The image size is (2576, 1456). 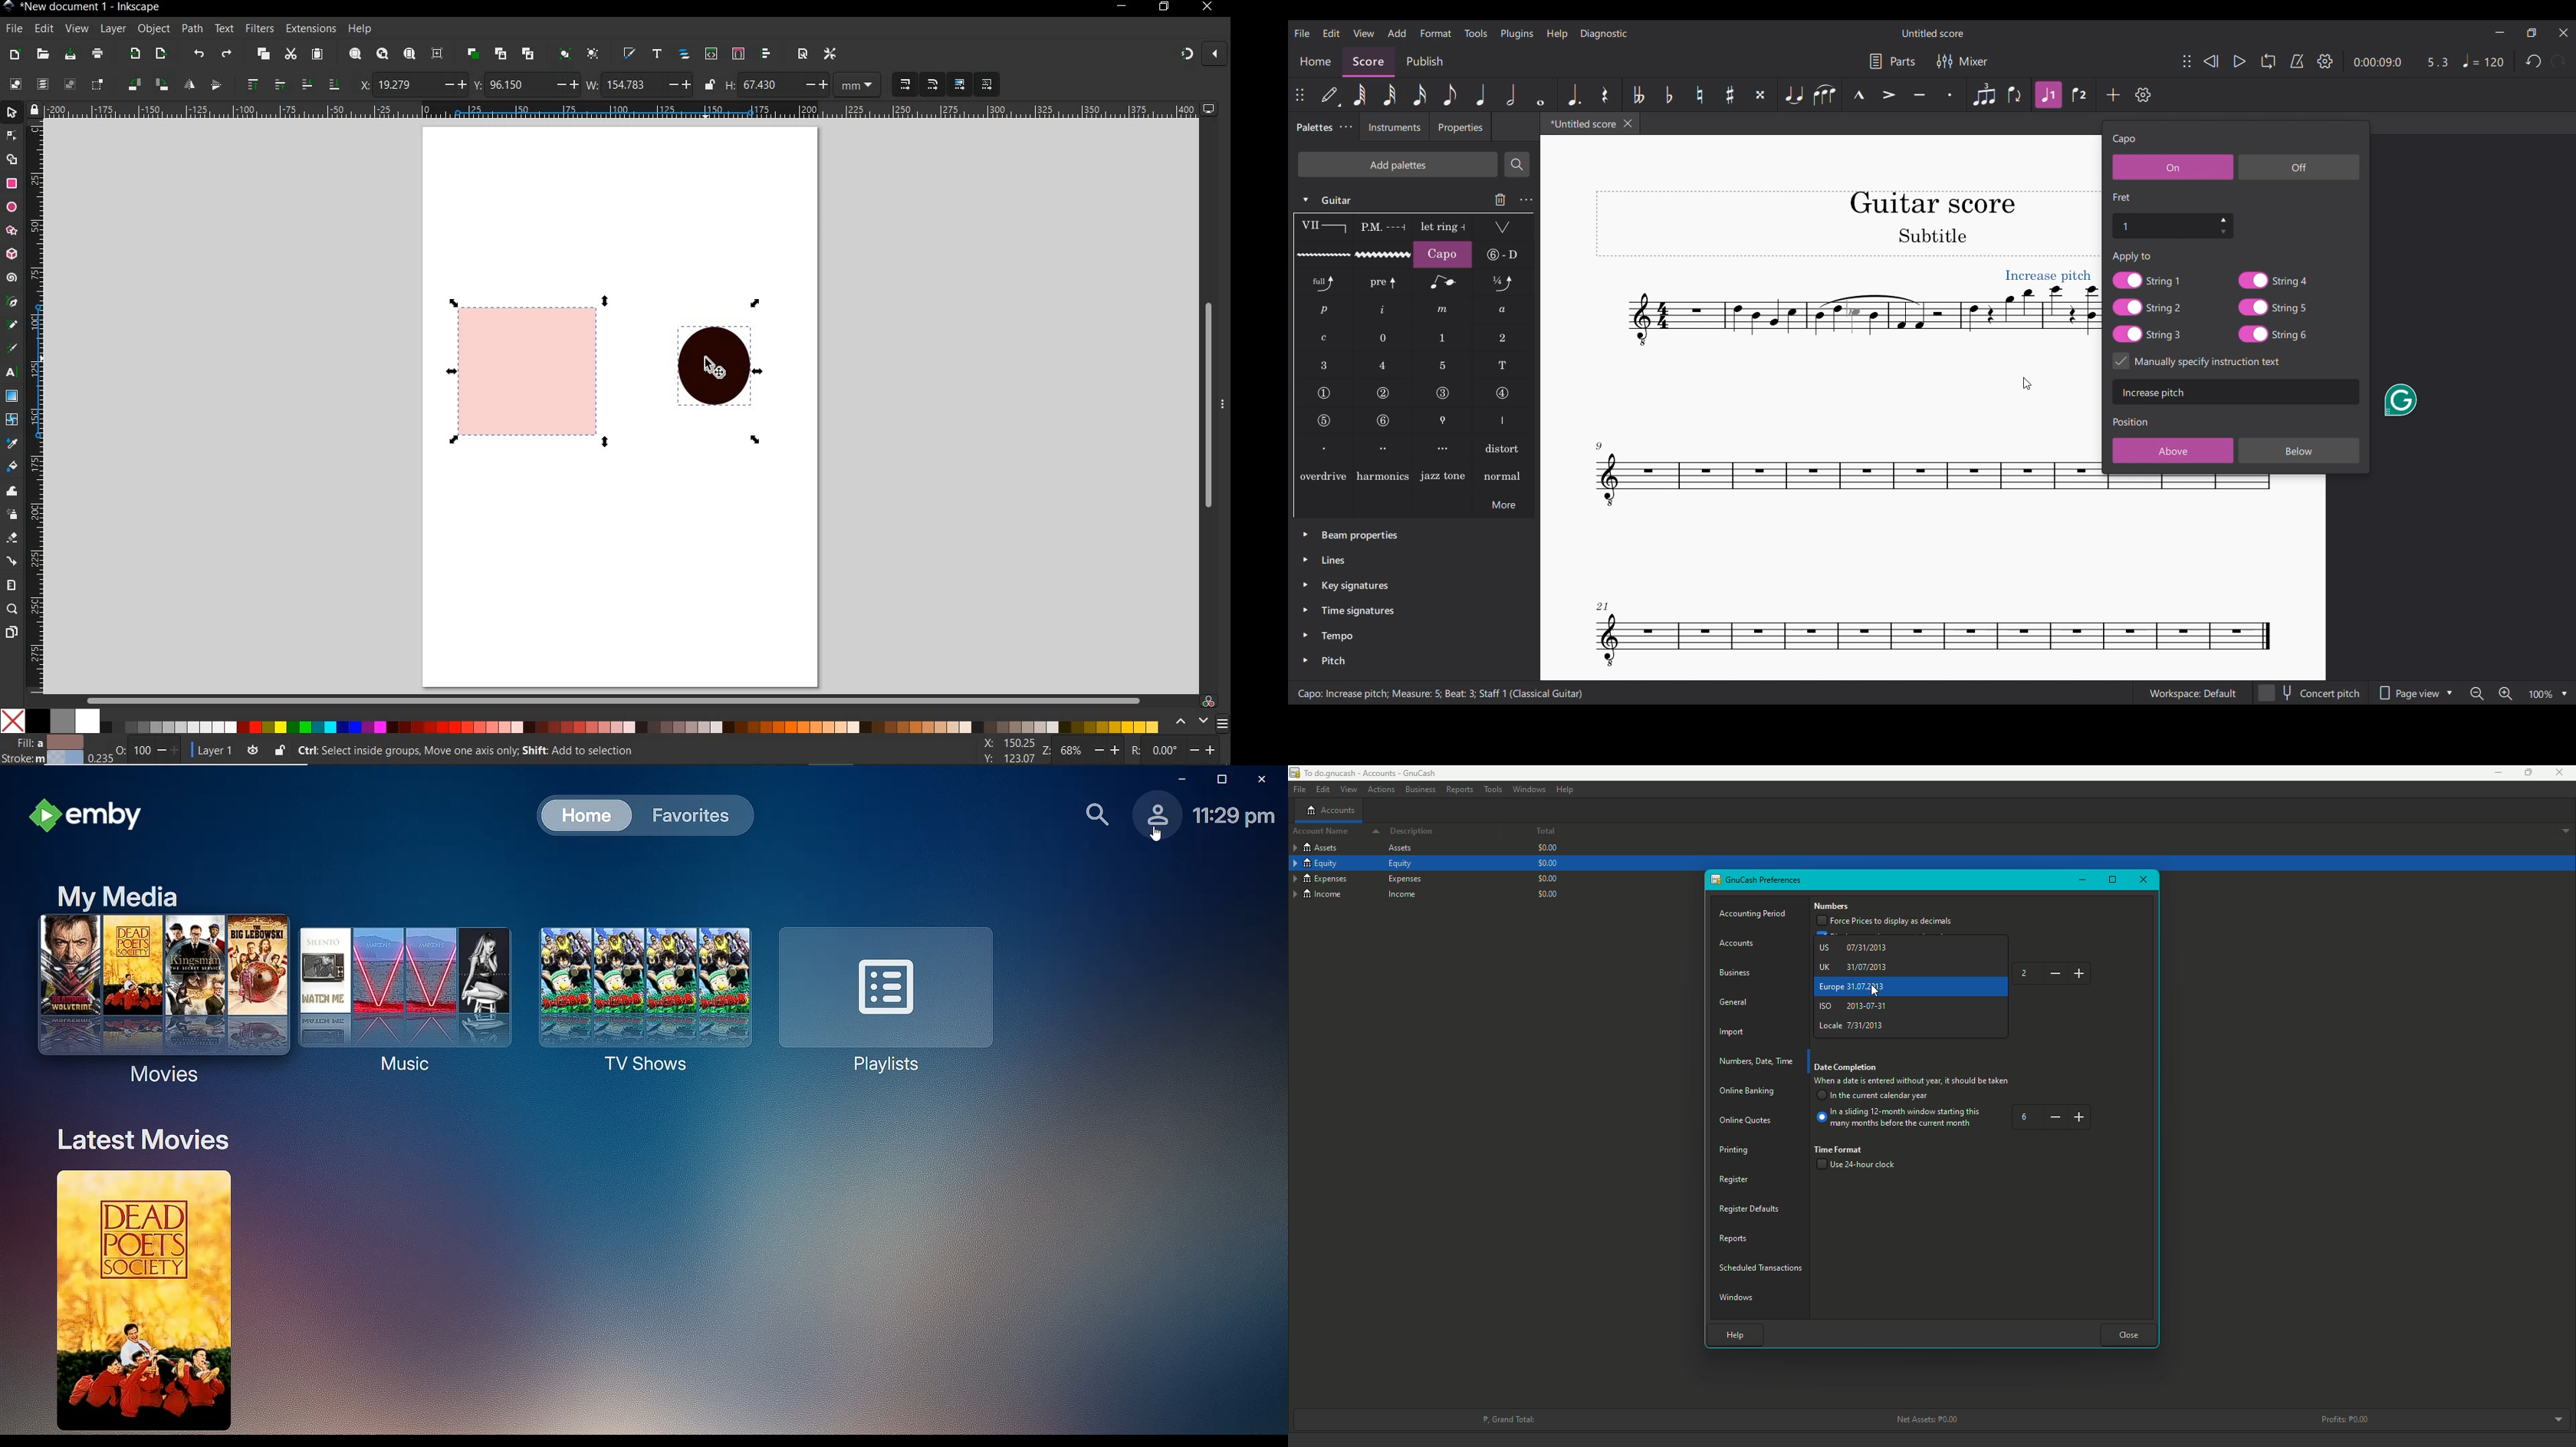 I want to click on Mixer settings, so click(x=1962, y=61).